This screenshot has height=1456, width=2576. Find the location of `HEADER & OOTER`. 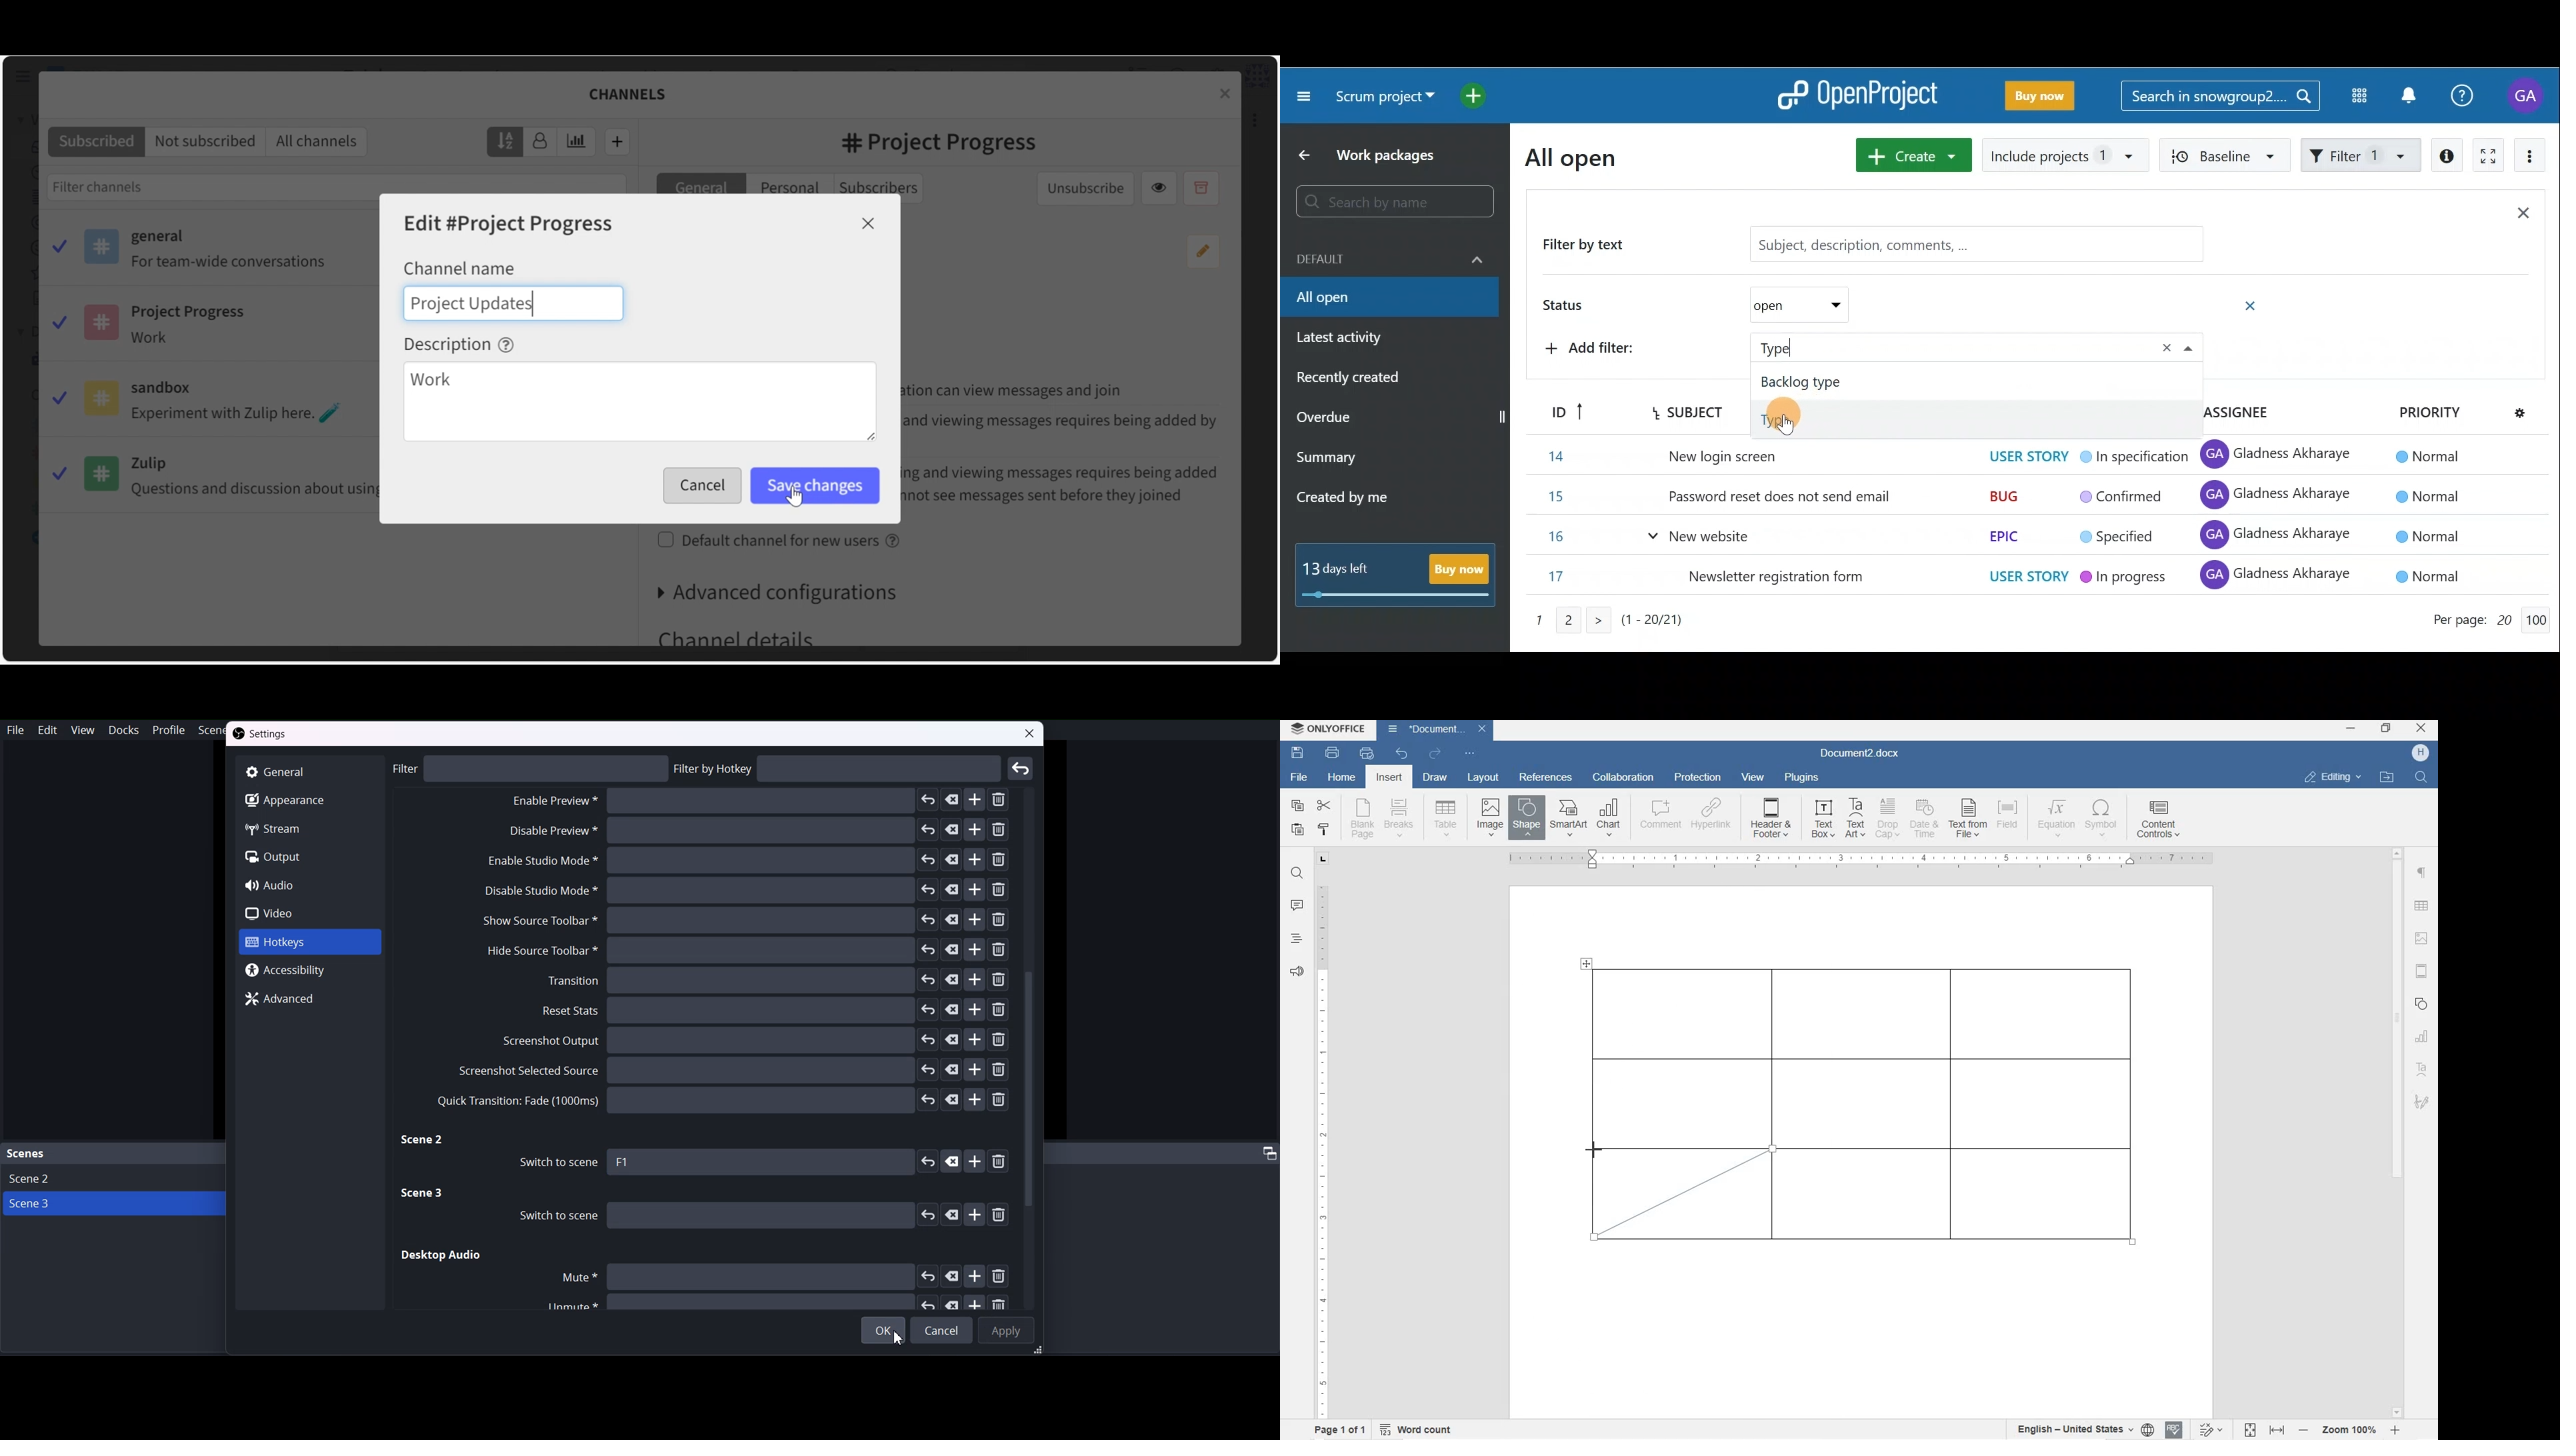

HEADER & OOTER is located at coordinates (1772, 819).